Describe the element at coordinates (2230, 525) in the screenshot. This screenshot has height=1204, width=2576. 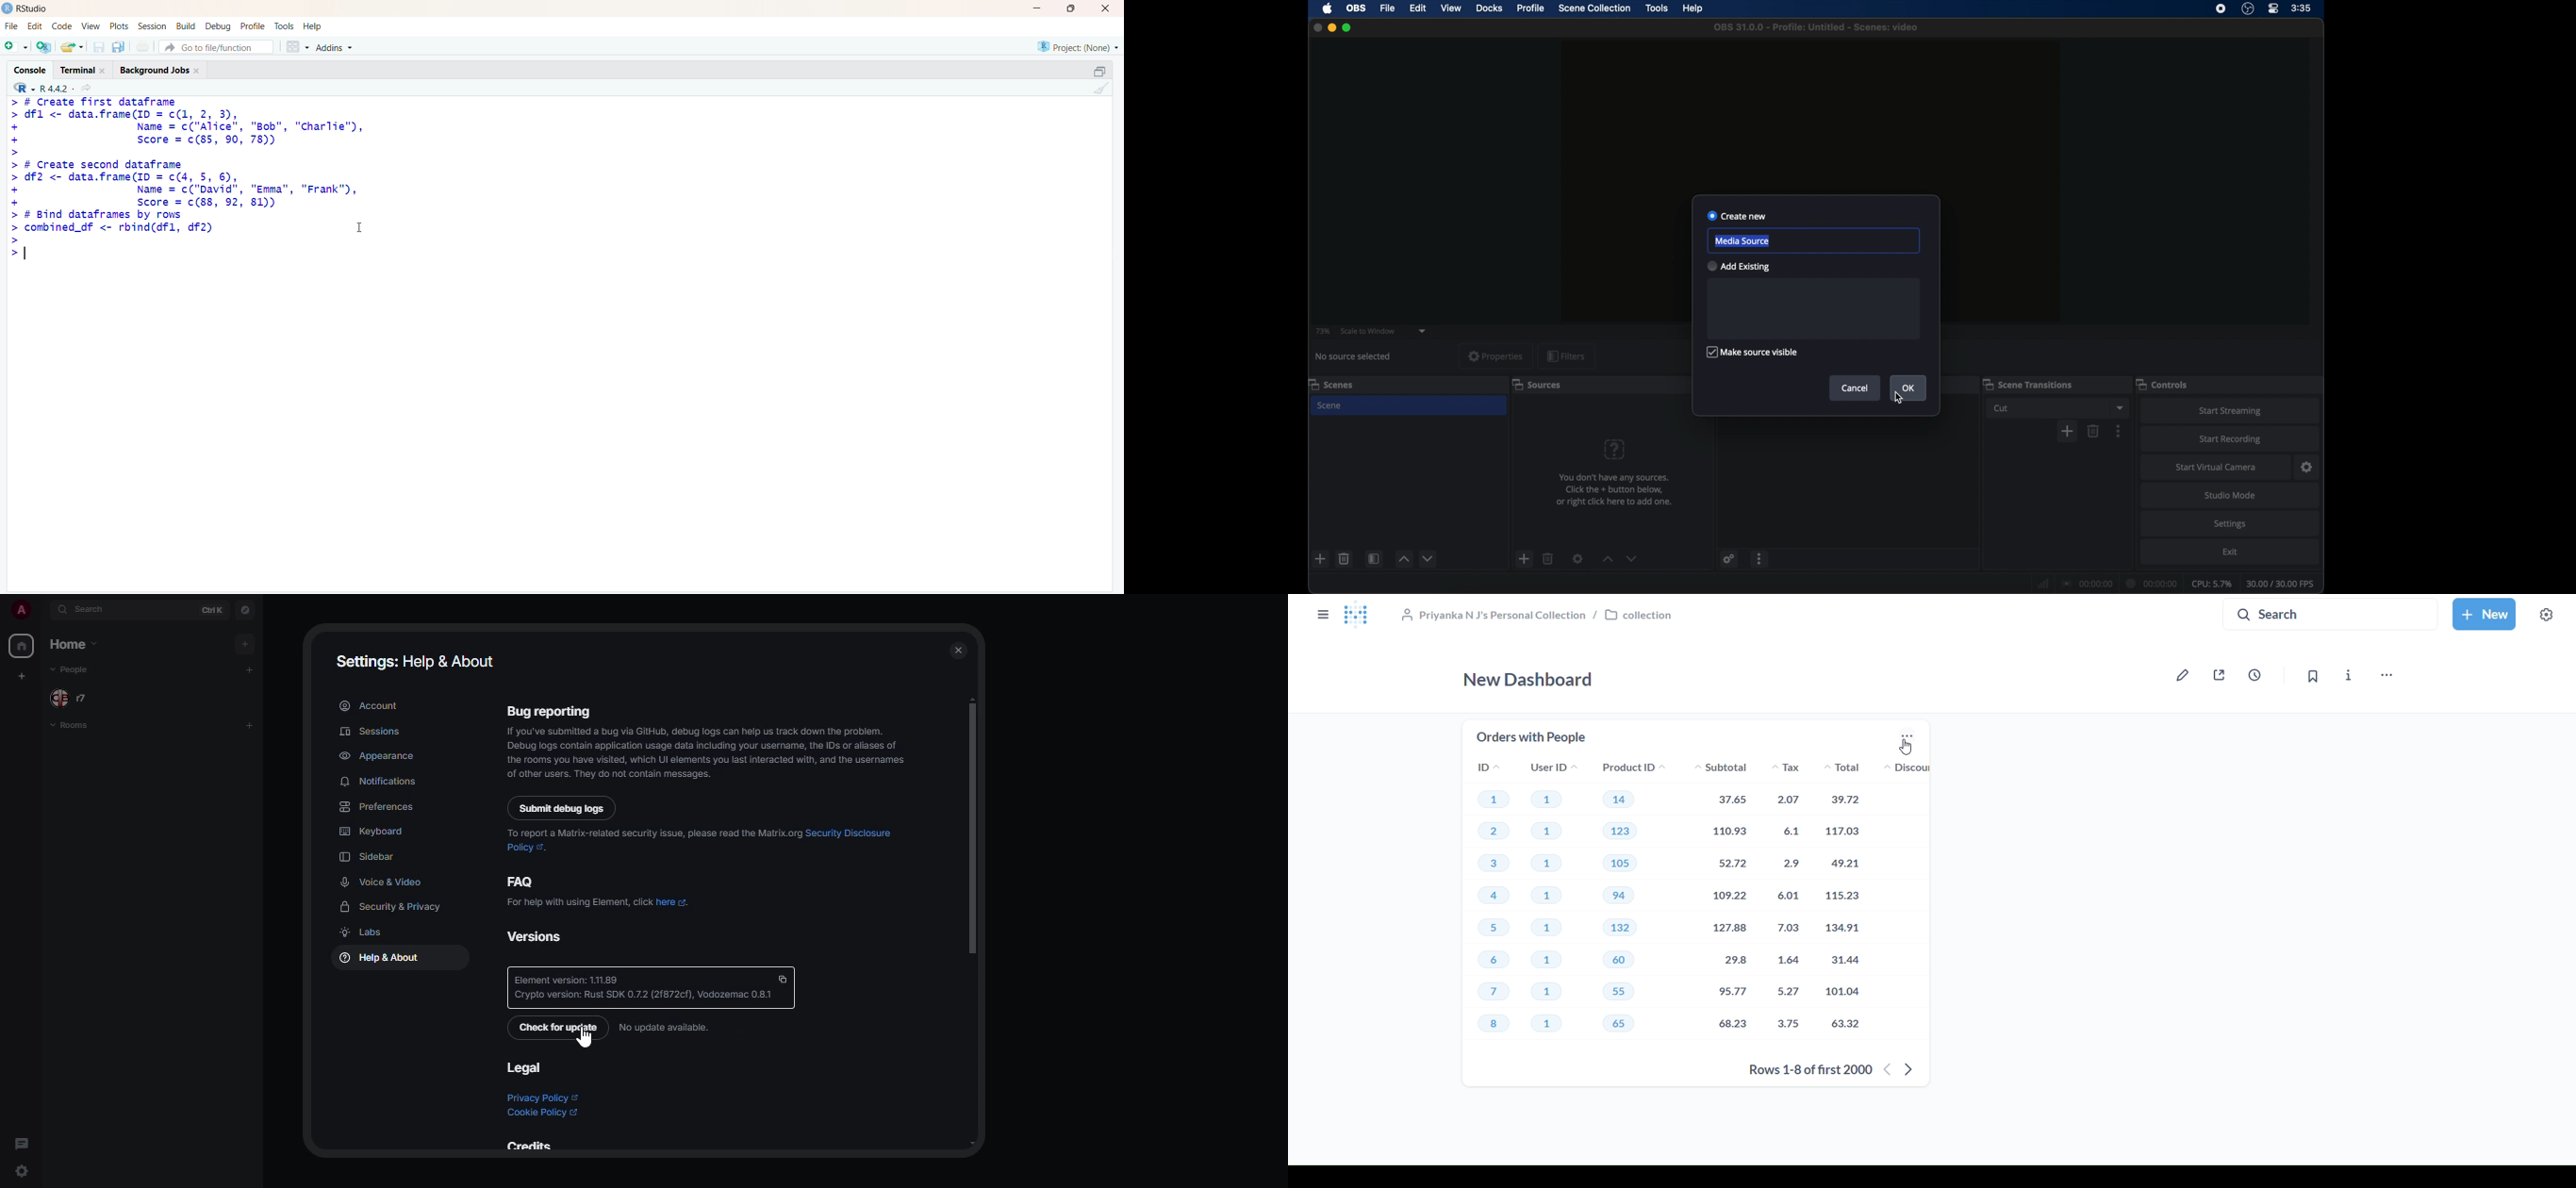
I see `settings` at that location.